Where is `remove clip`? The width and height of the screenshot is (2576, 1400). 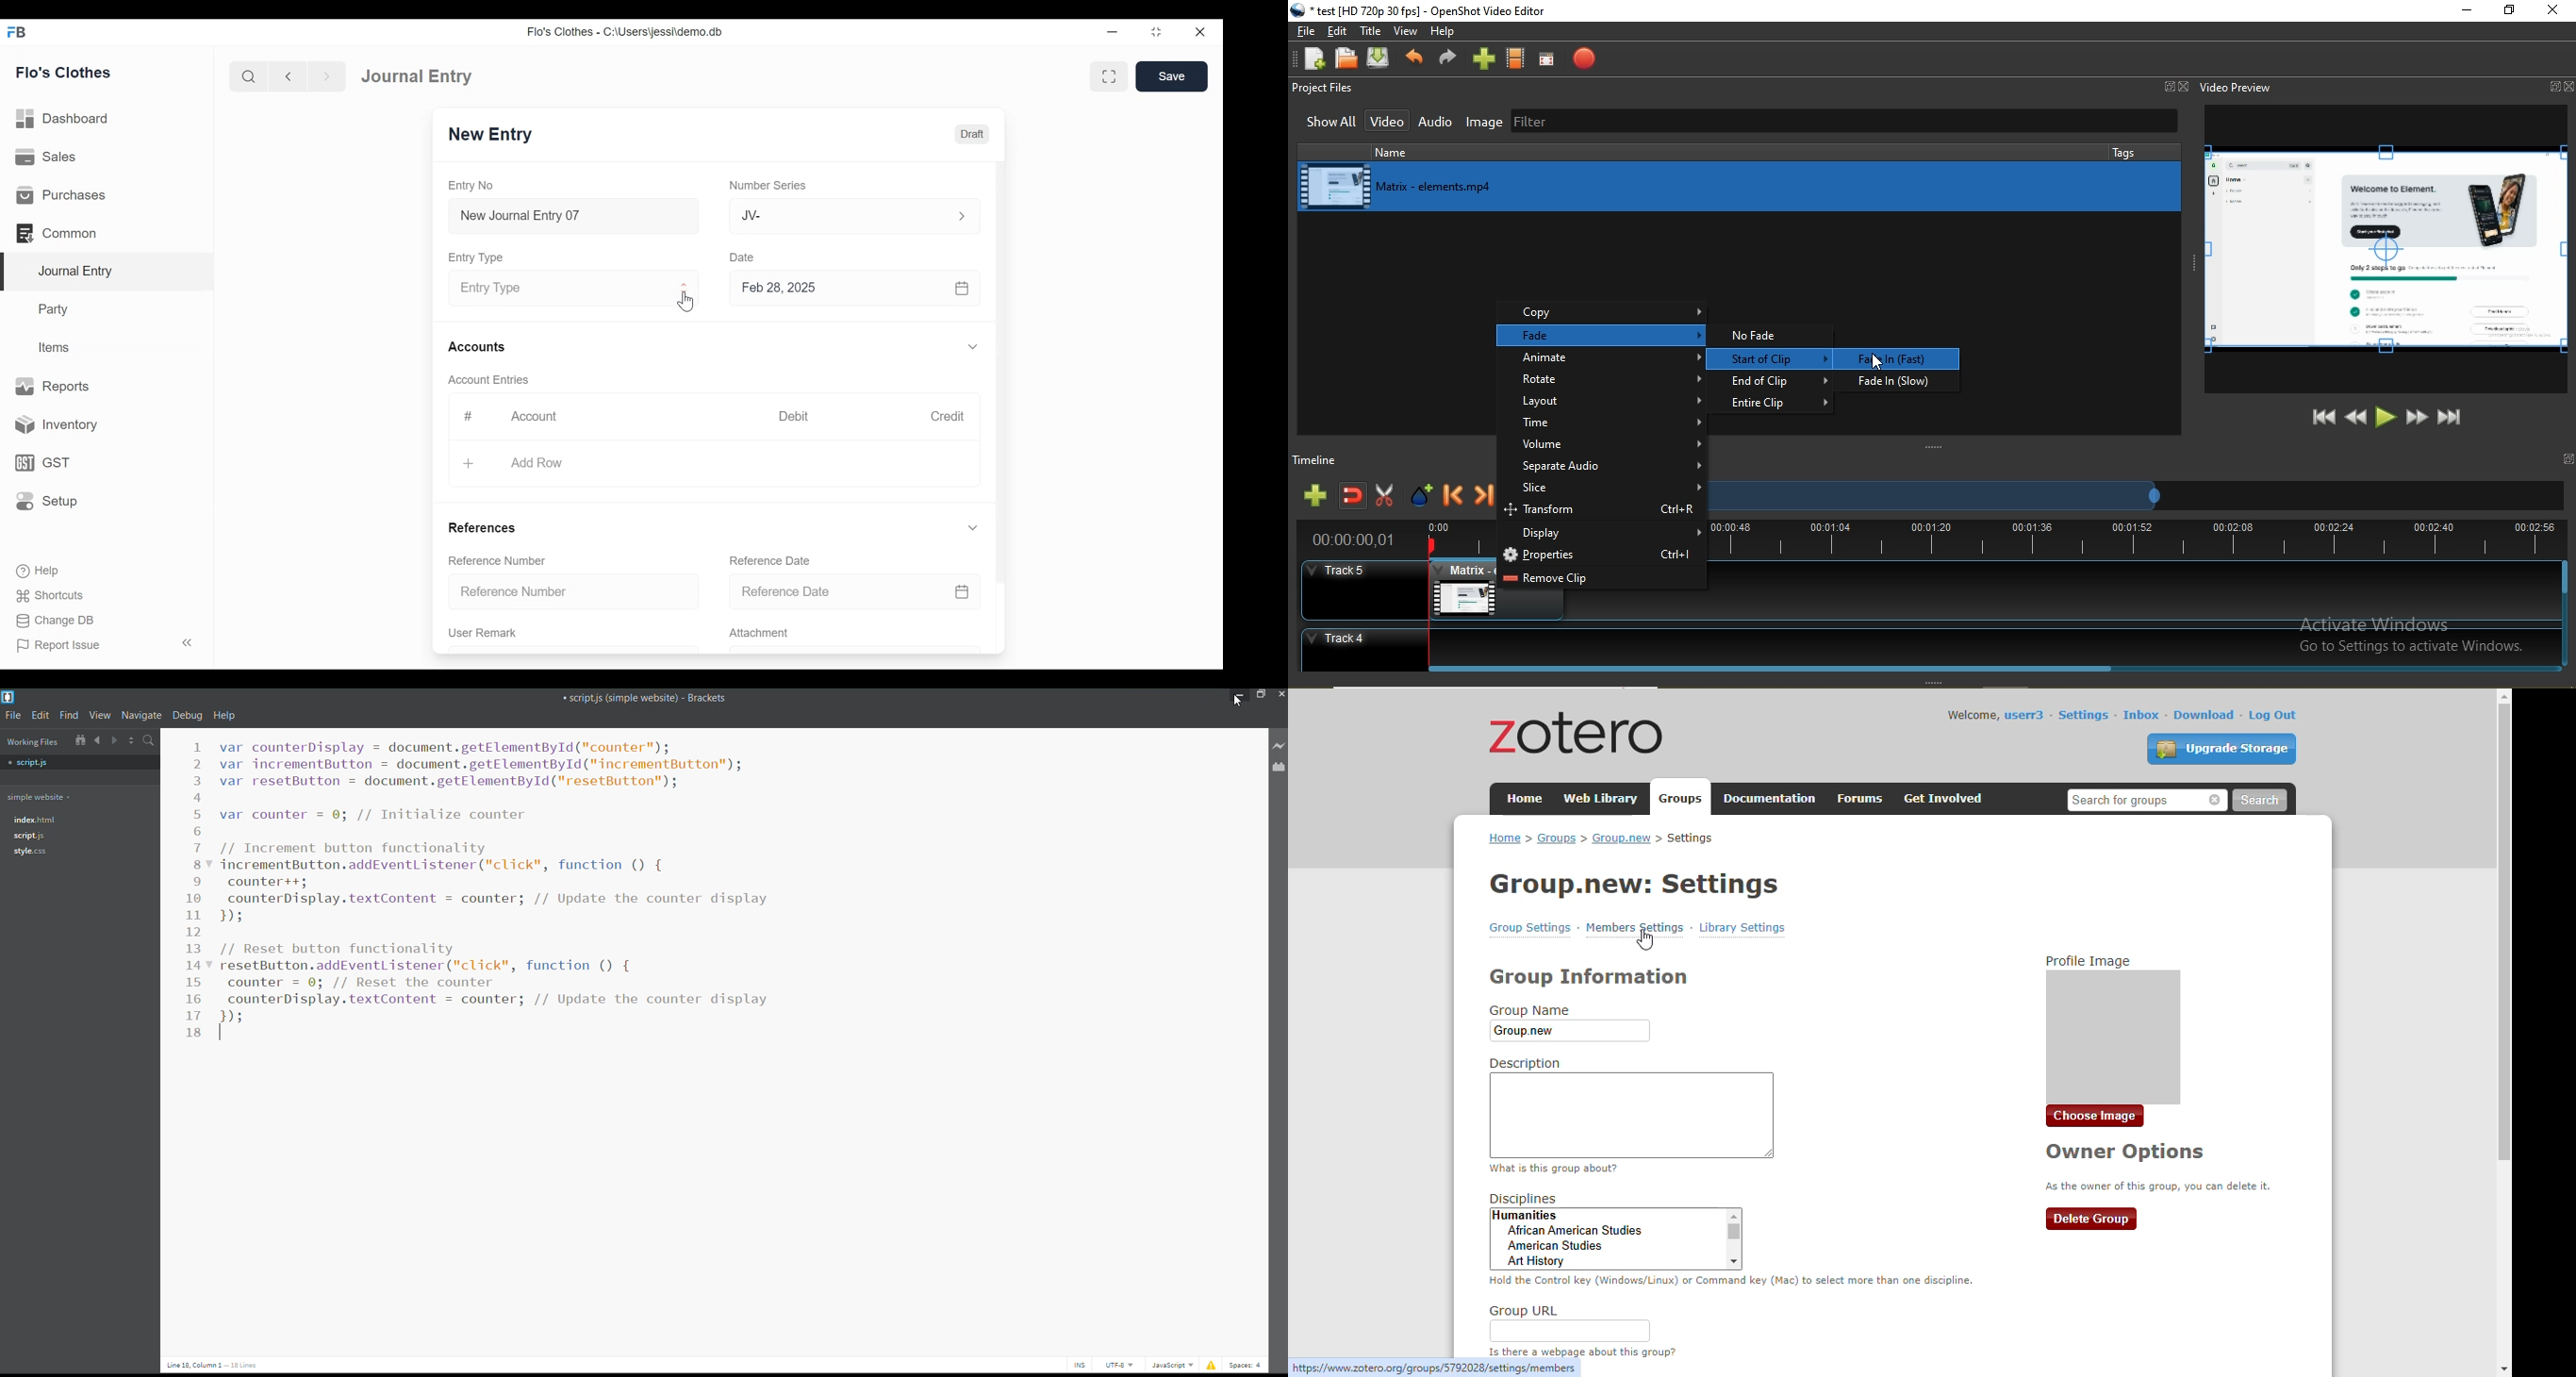
remove clip is located at coordinates (1601, 580).